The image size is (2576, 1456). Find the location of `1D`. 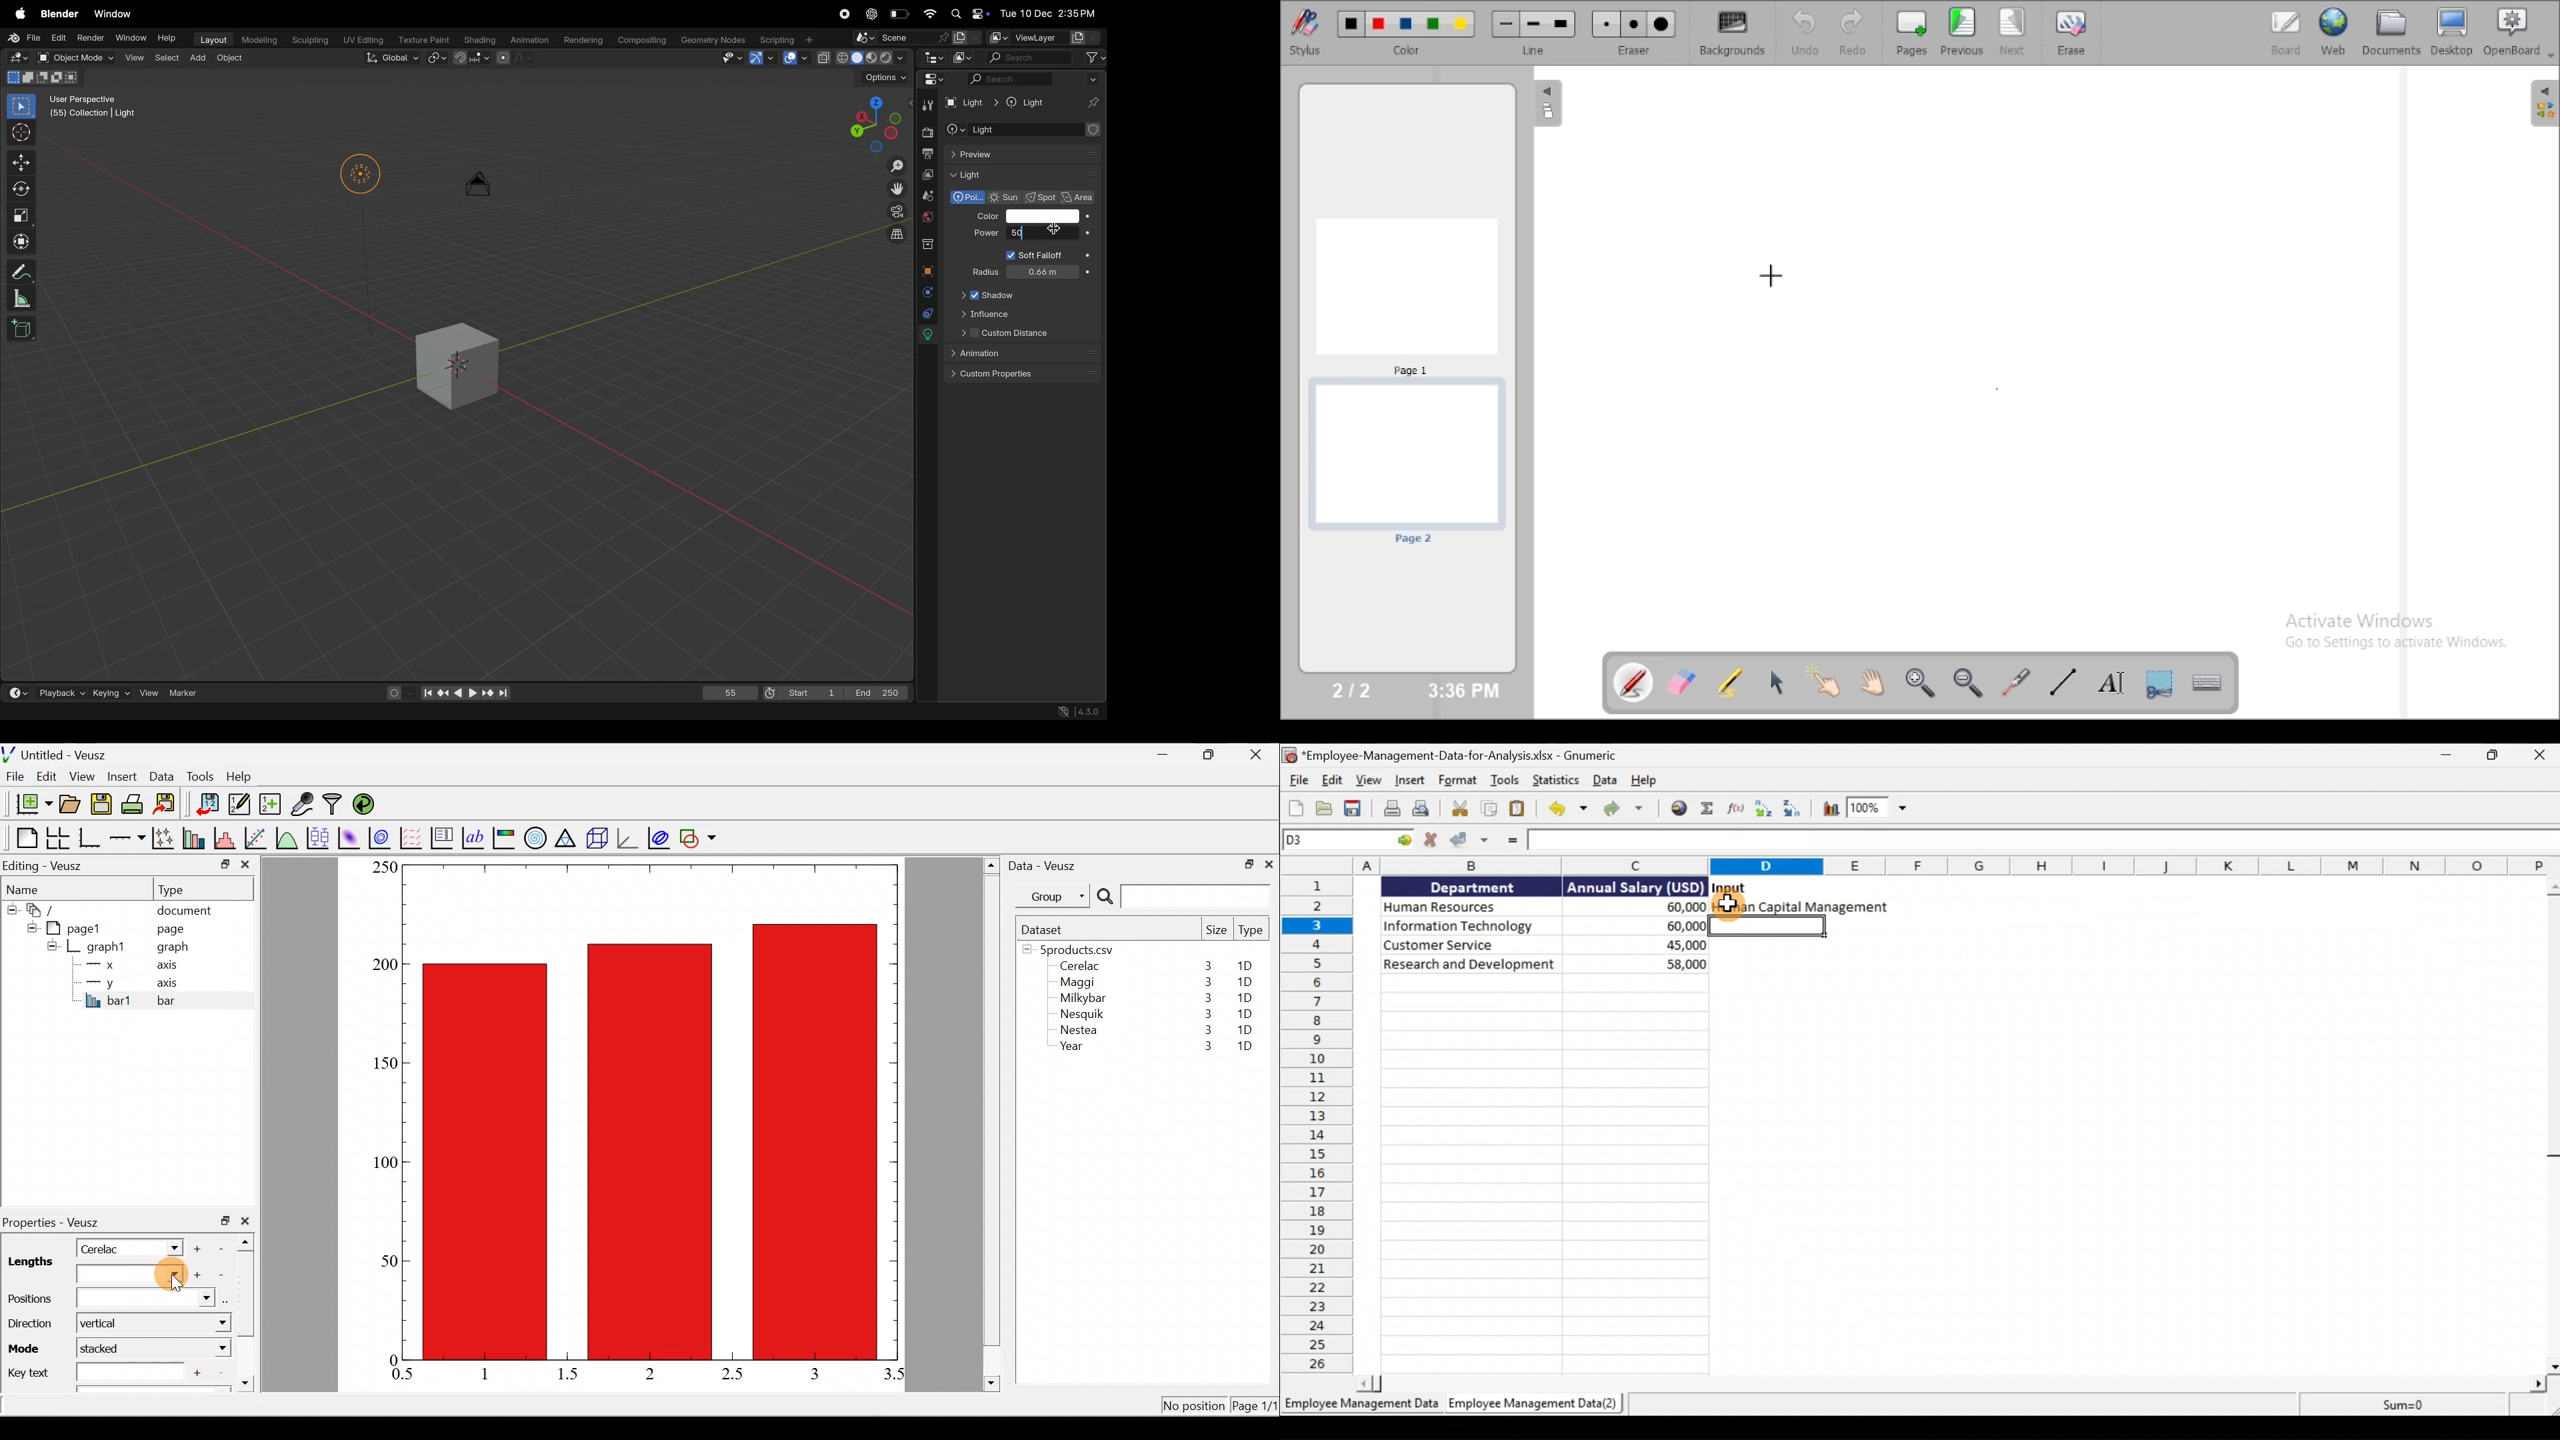

1D is located at coordinates (1244, 982).